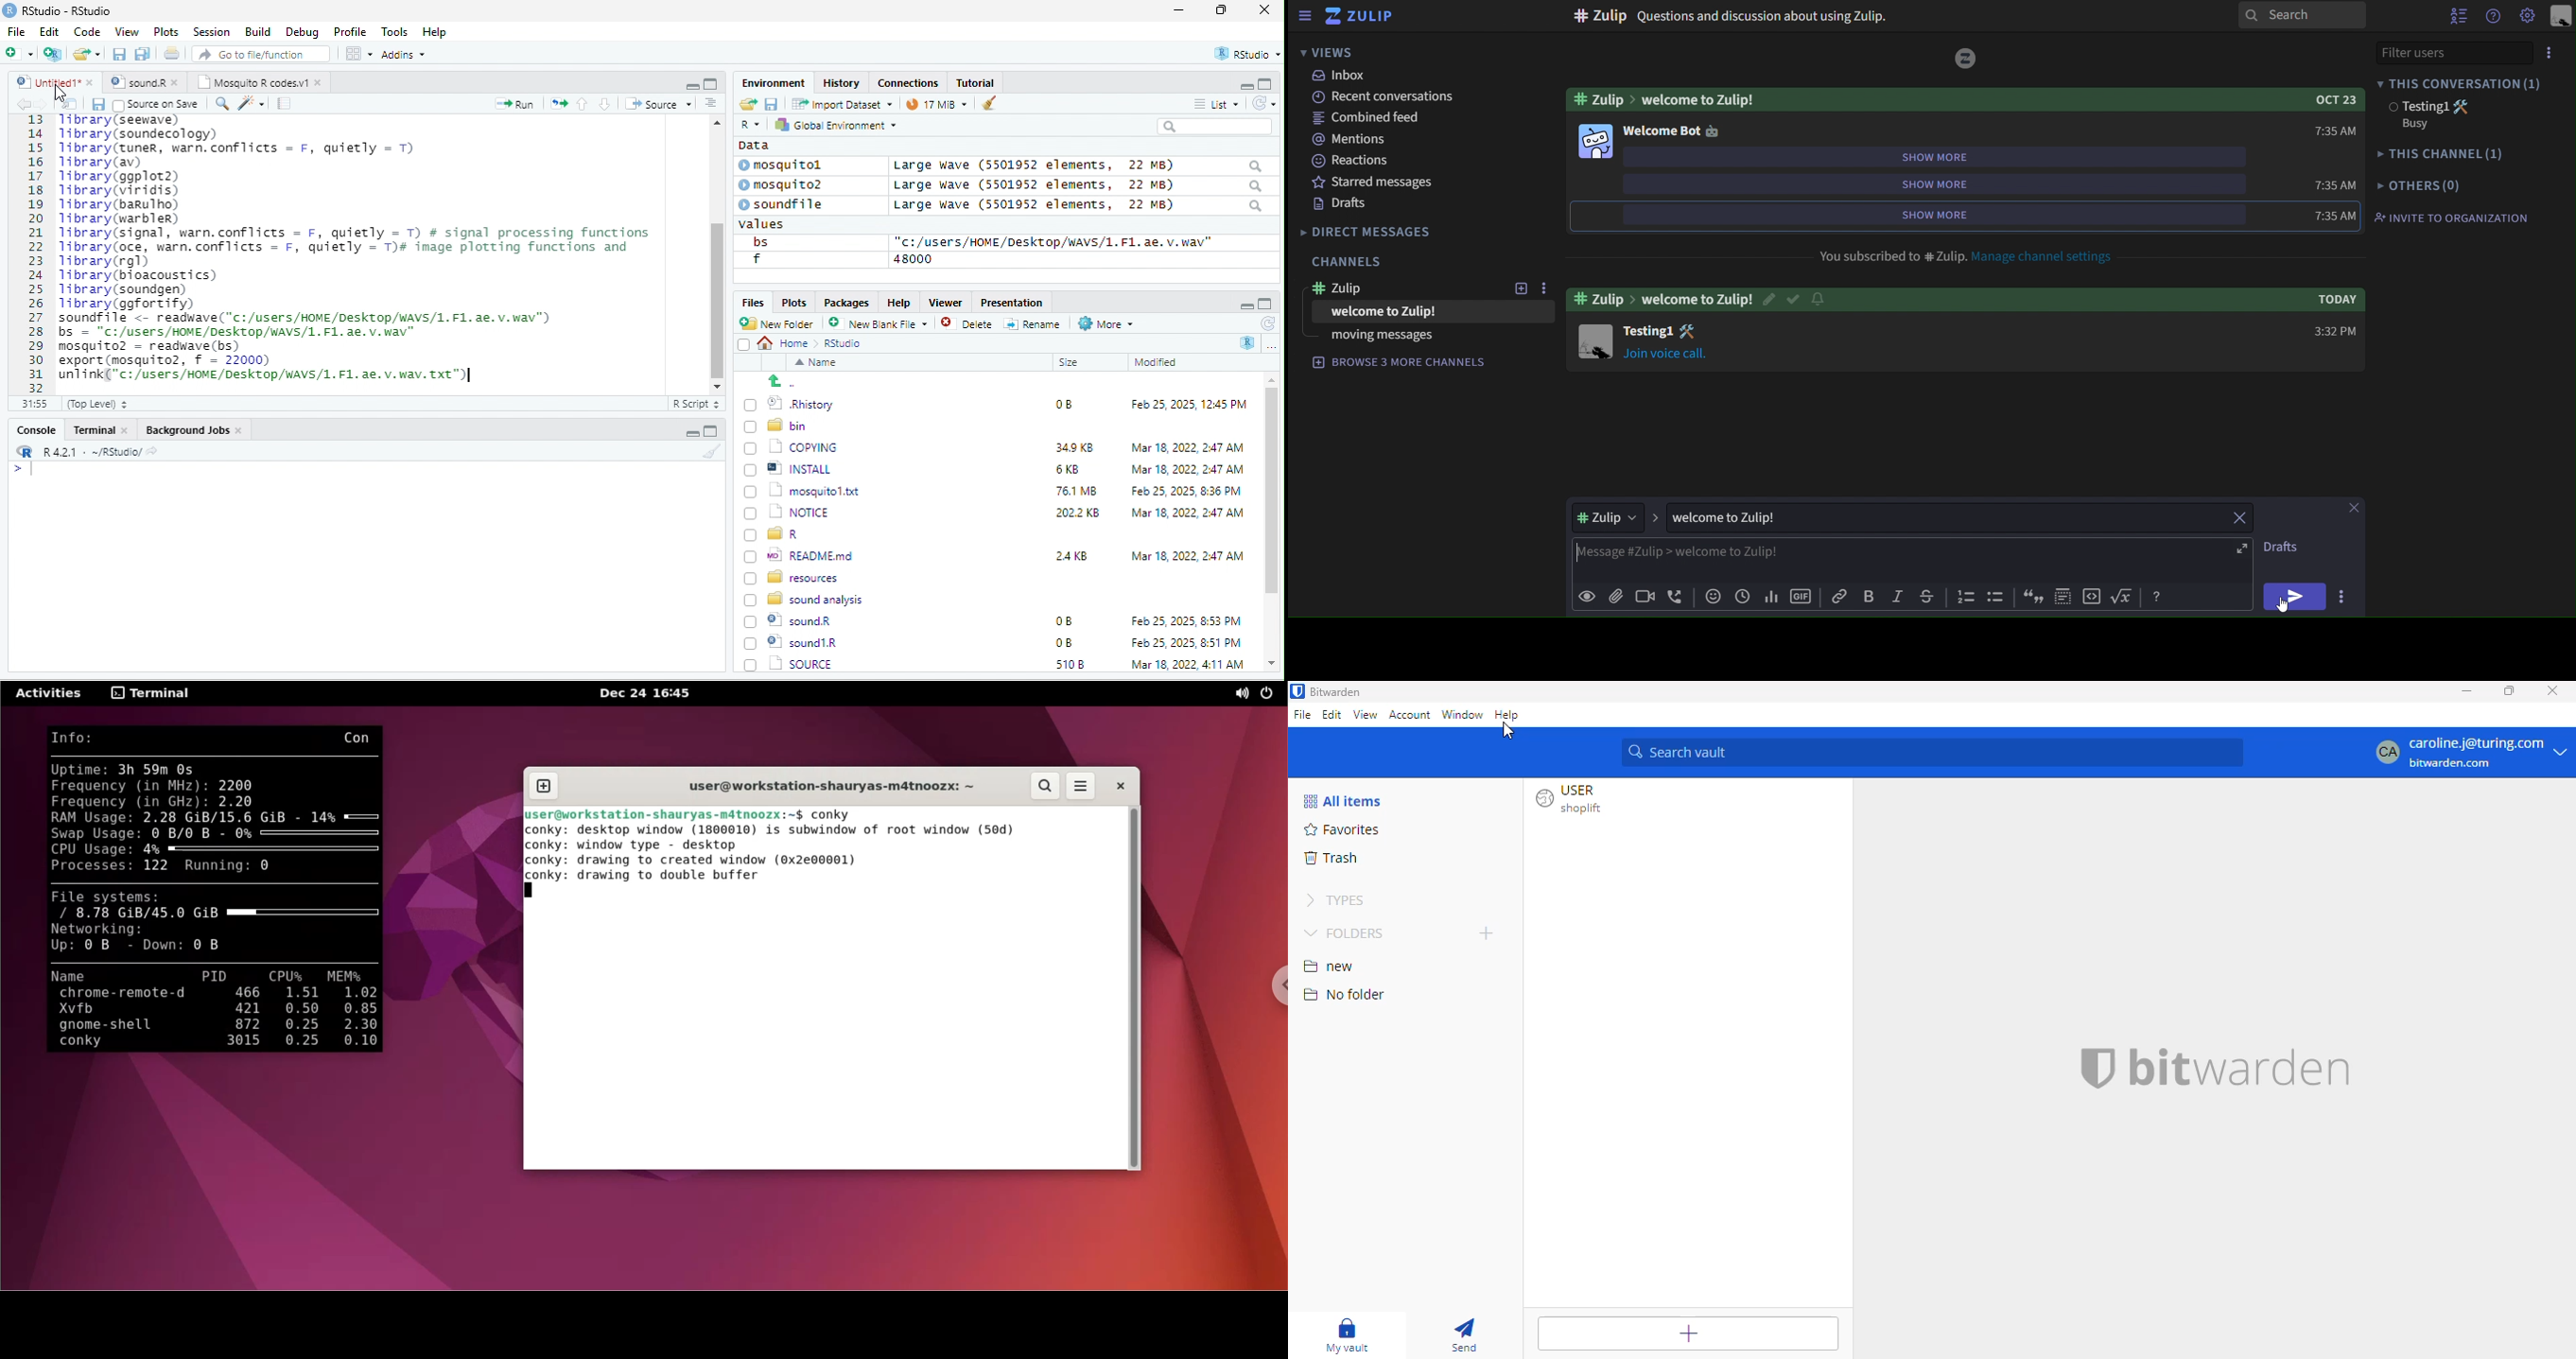 This screenshot has height=1372, width=2576. Describe the element at coordinates (1462, 715) in the screenshot. I see `window` at that location.